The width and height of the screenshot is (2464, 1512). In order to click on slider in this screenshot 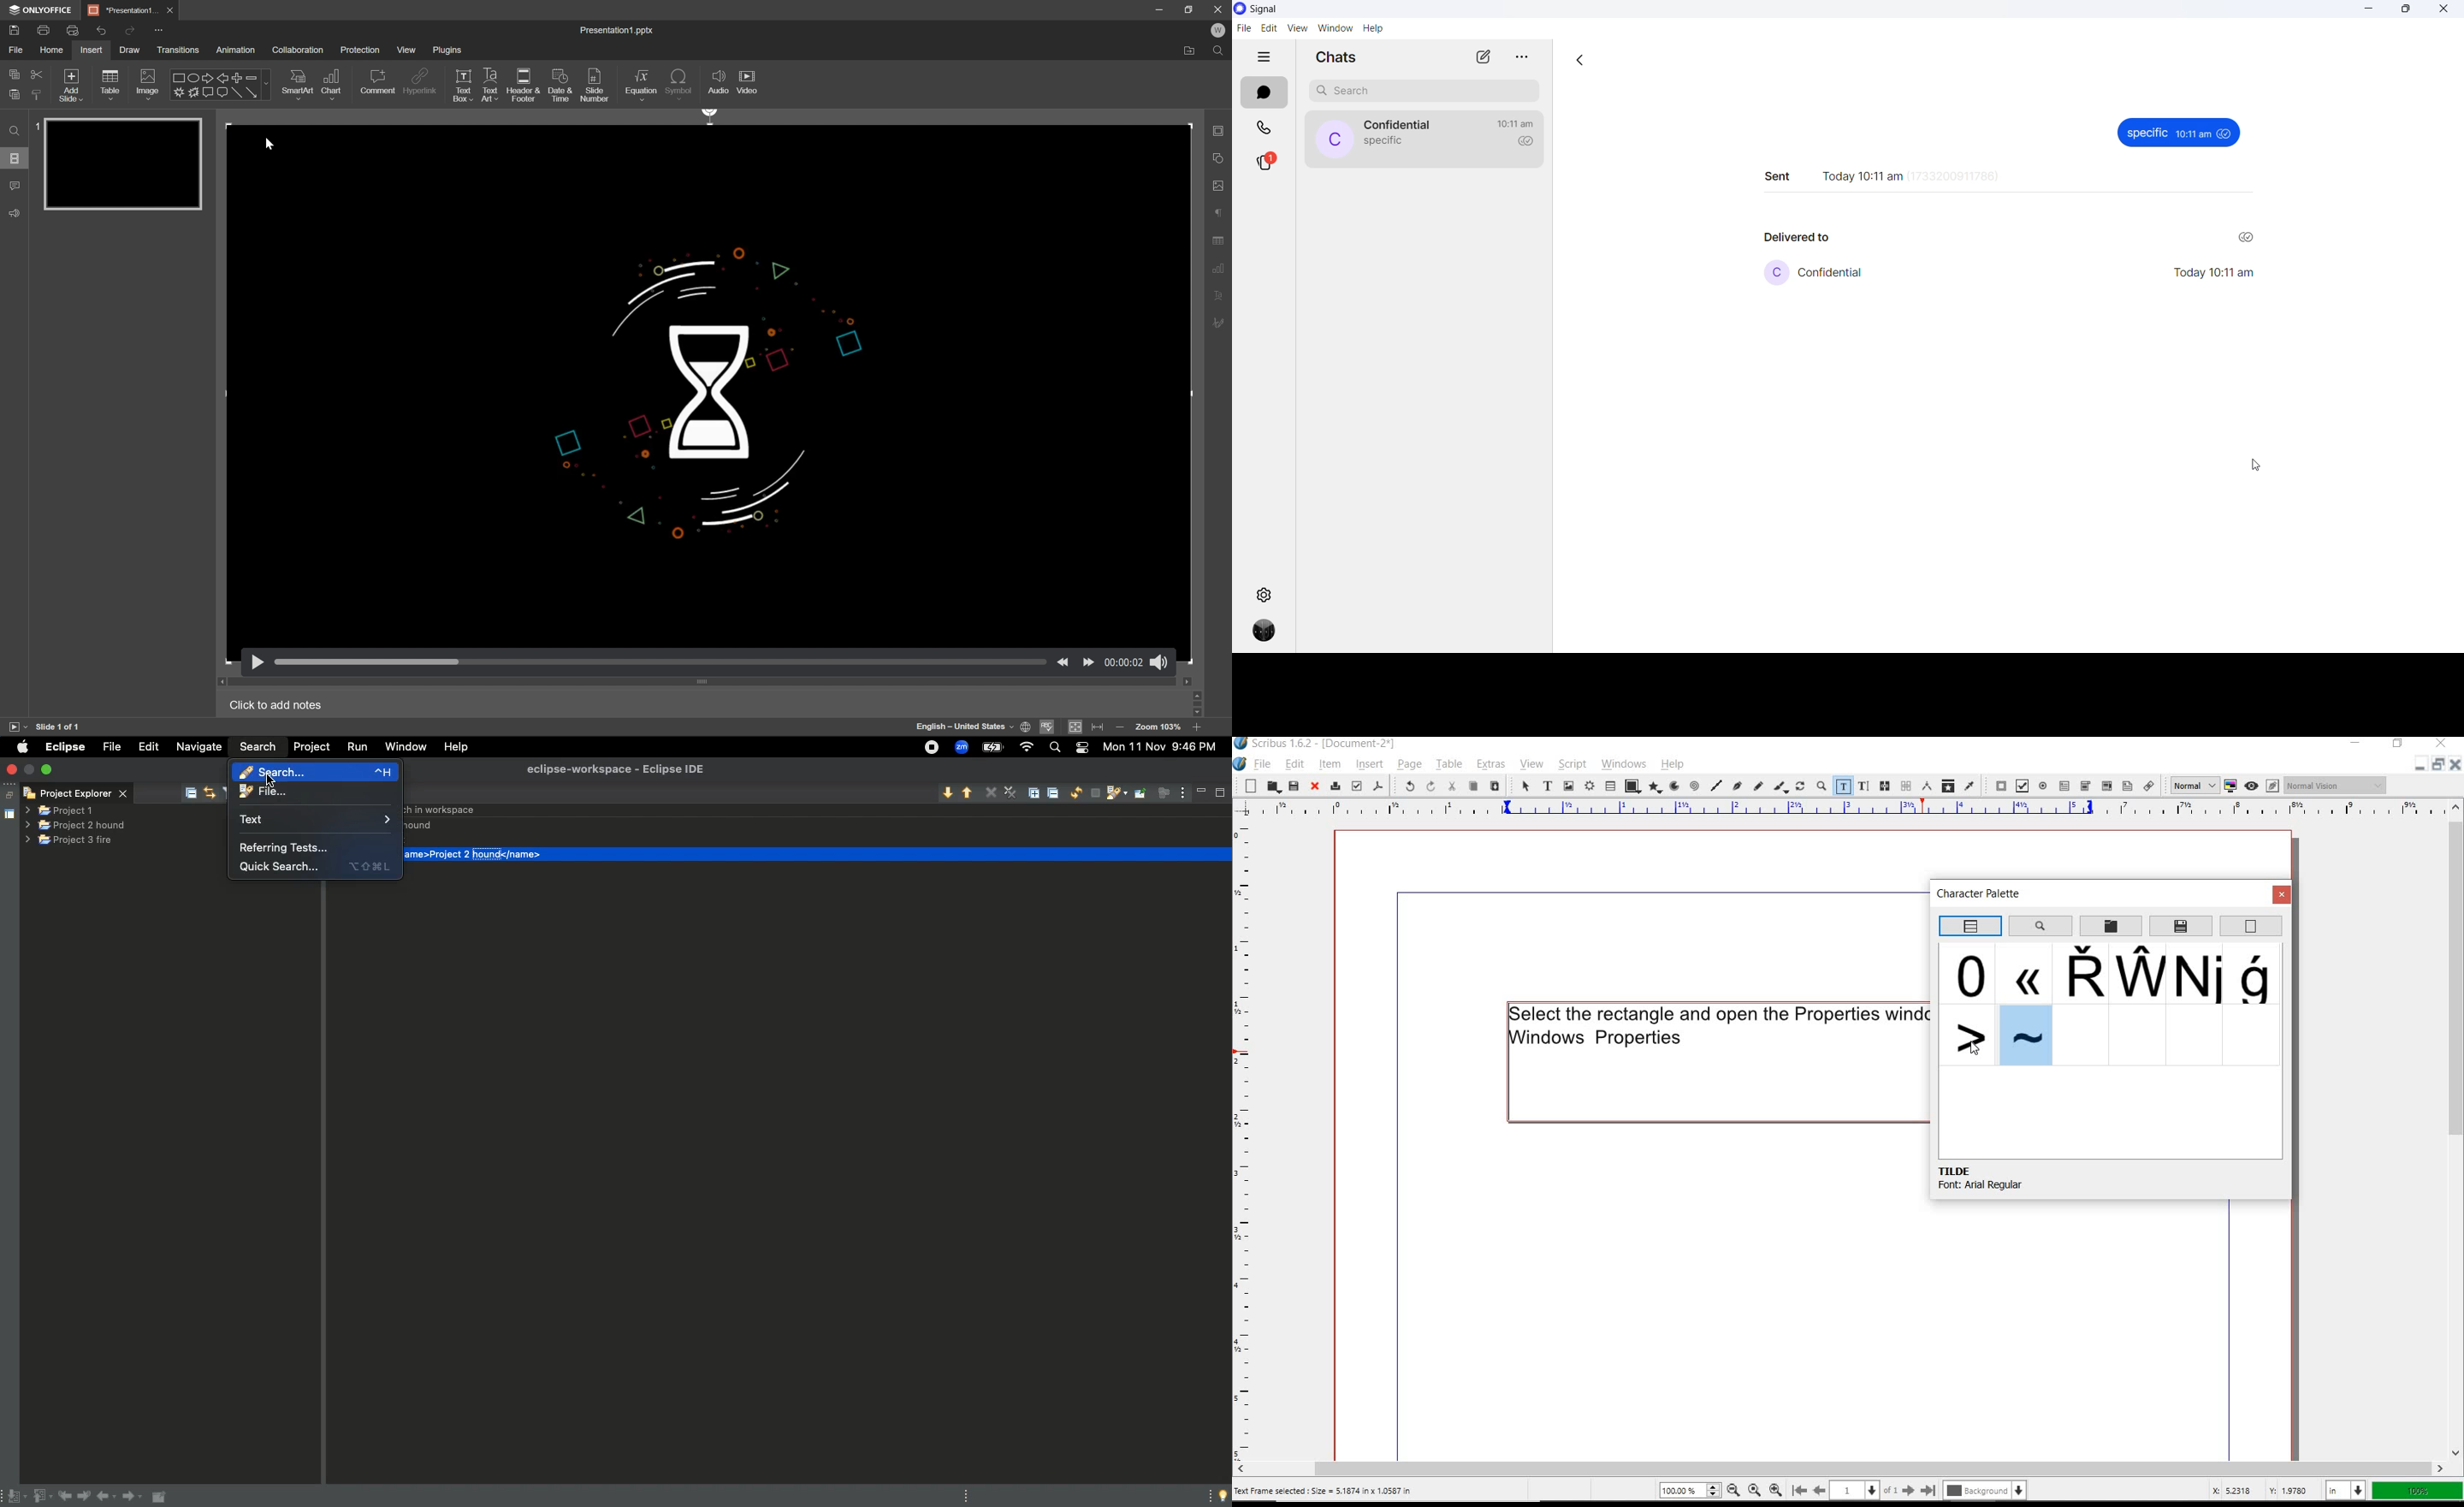, I will do `click(662, 665)`.